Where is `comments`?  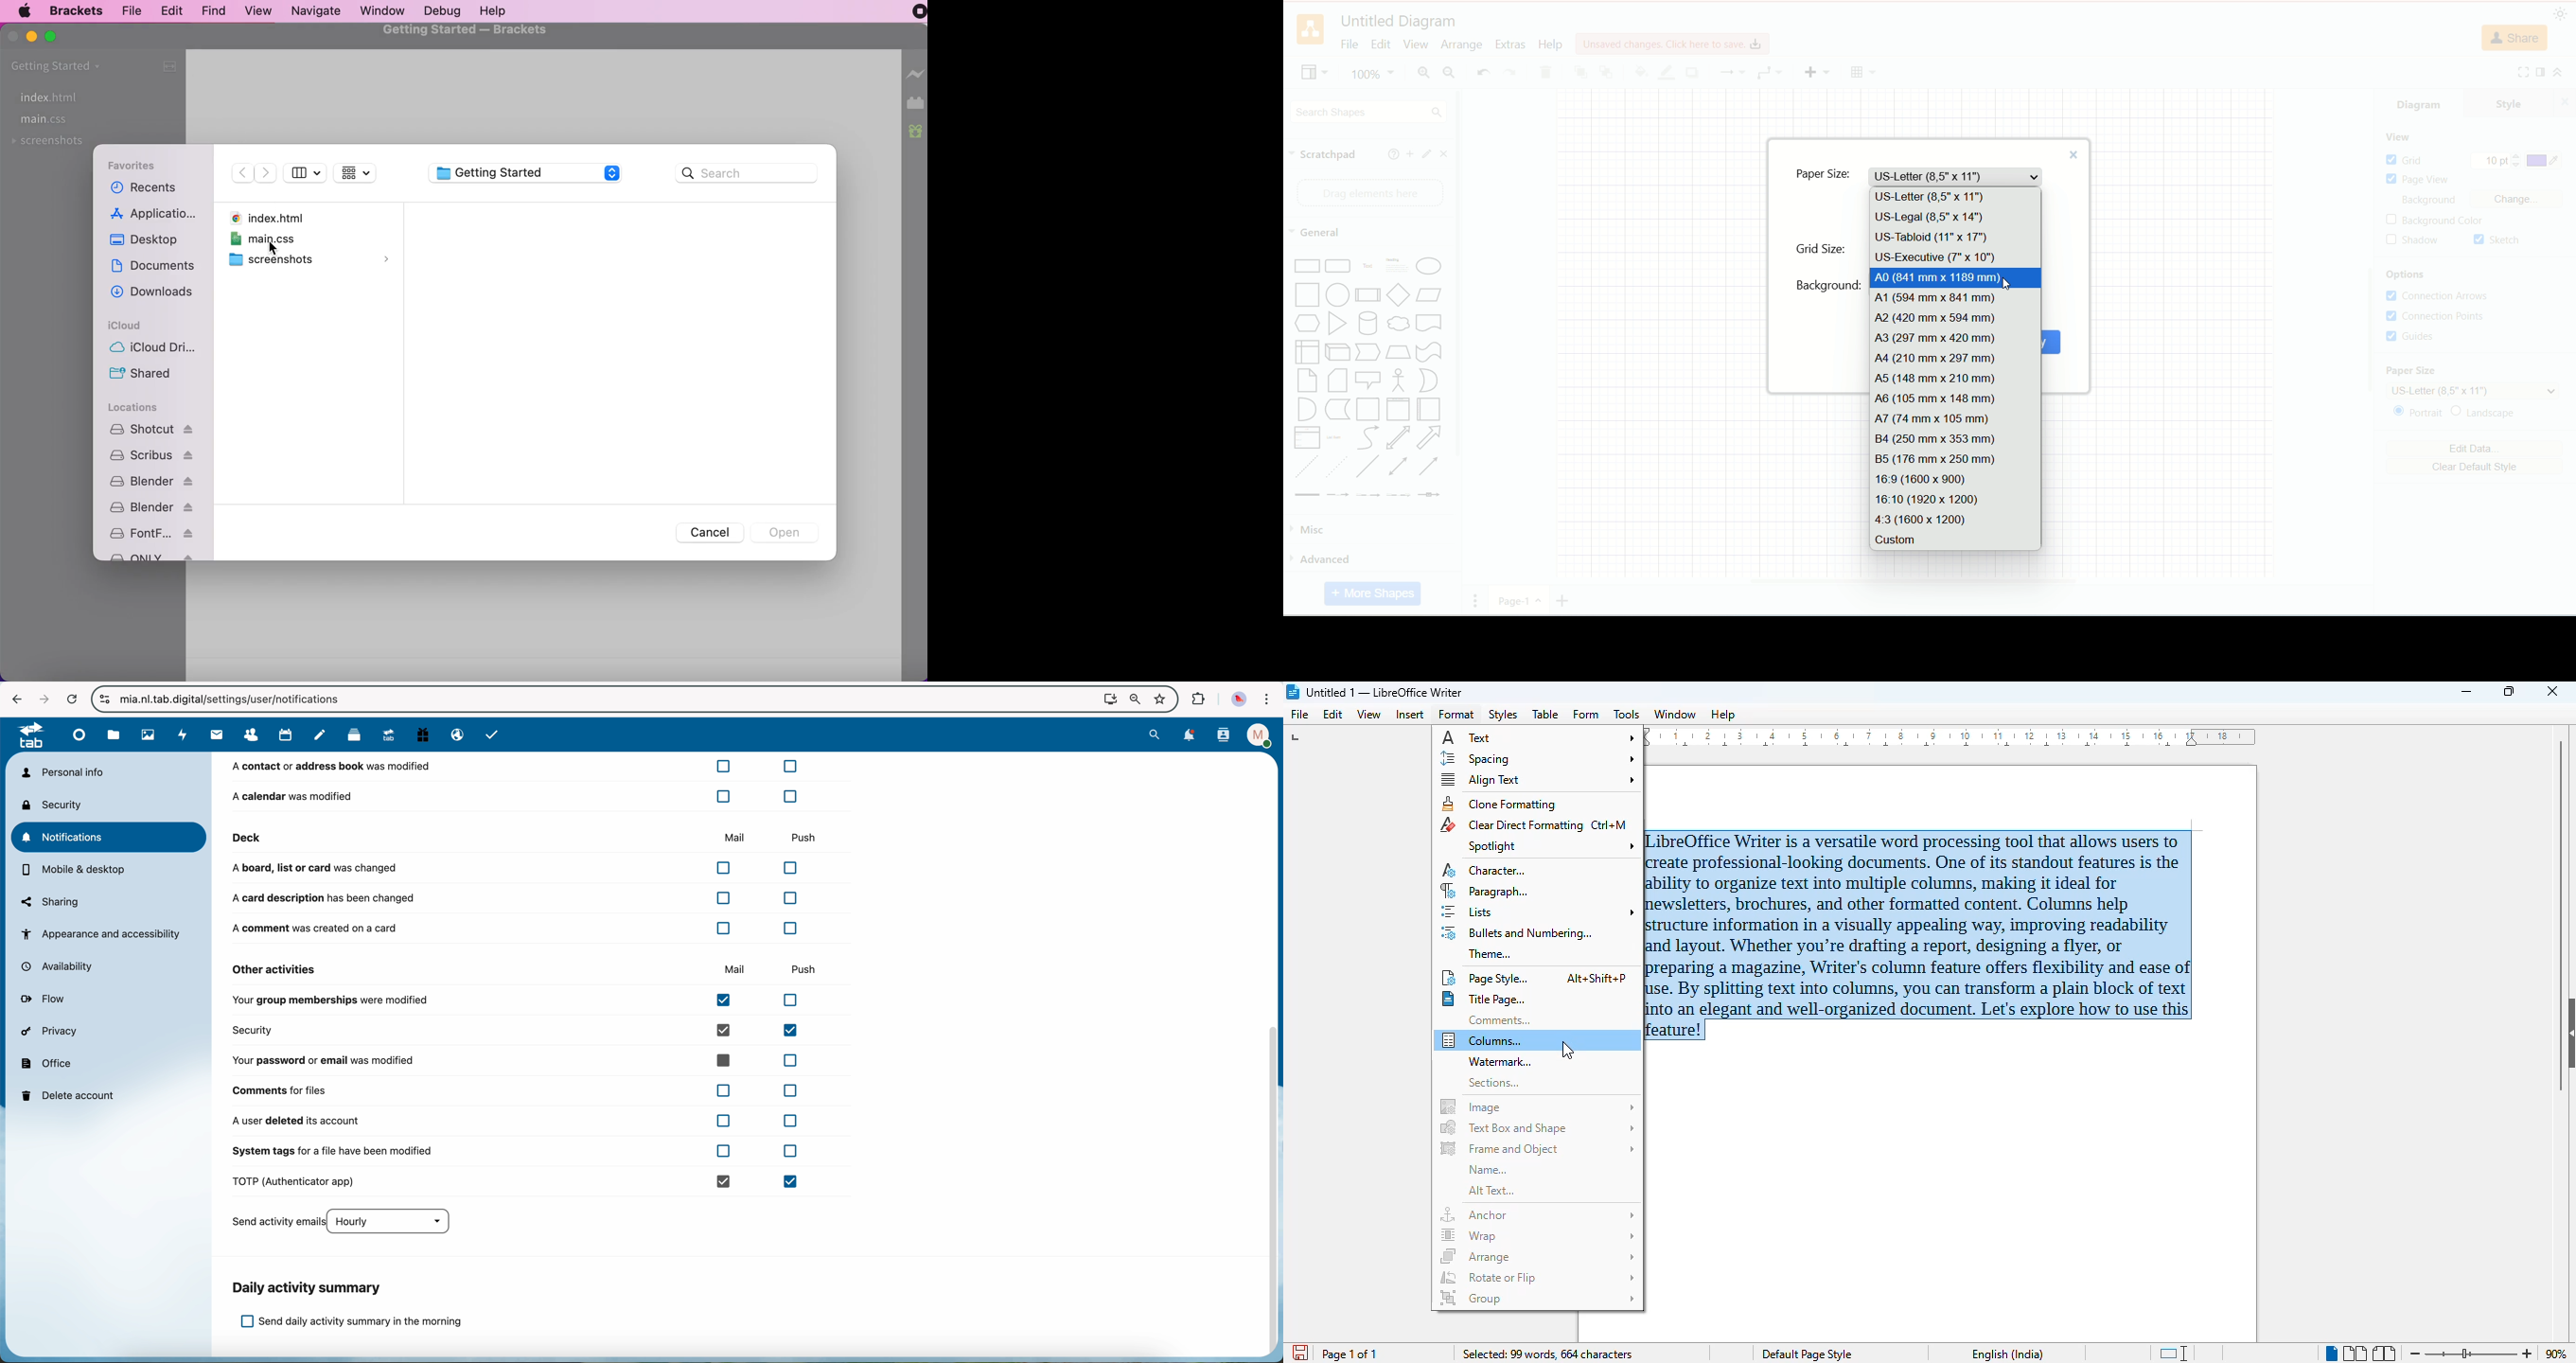 comments is located at coordinates (1499, 1020).